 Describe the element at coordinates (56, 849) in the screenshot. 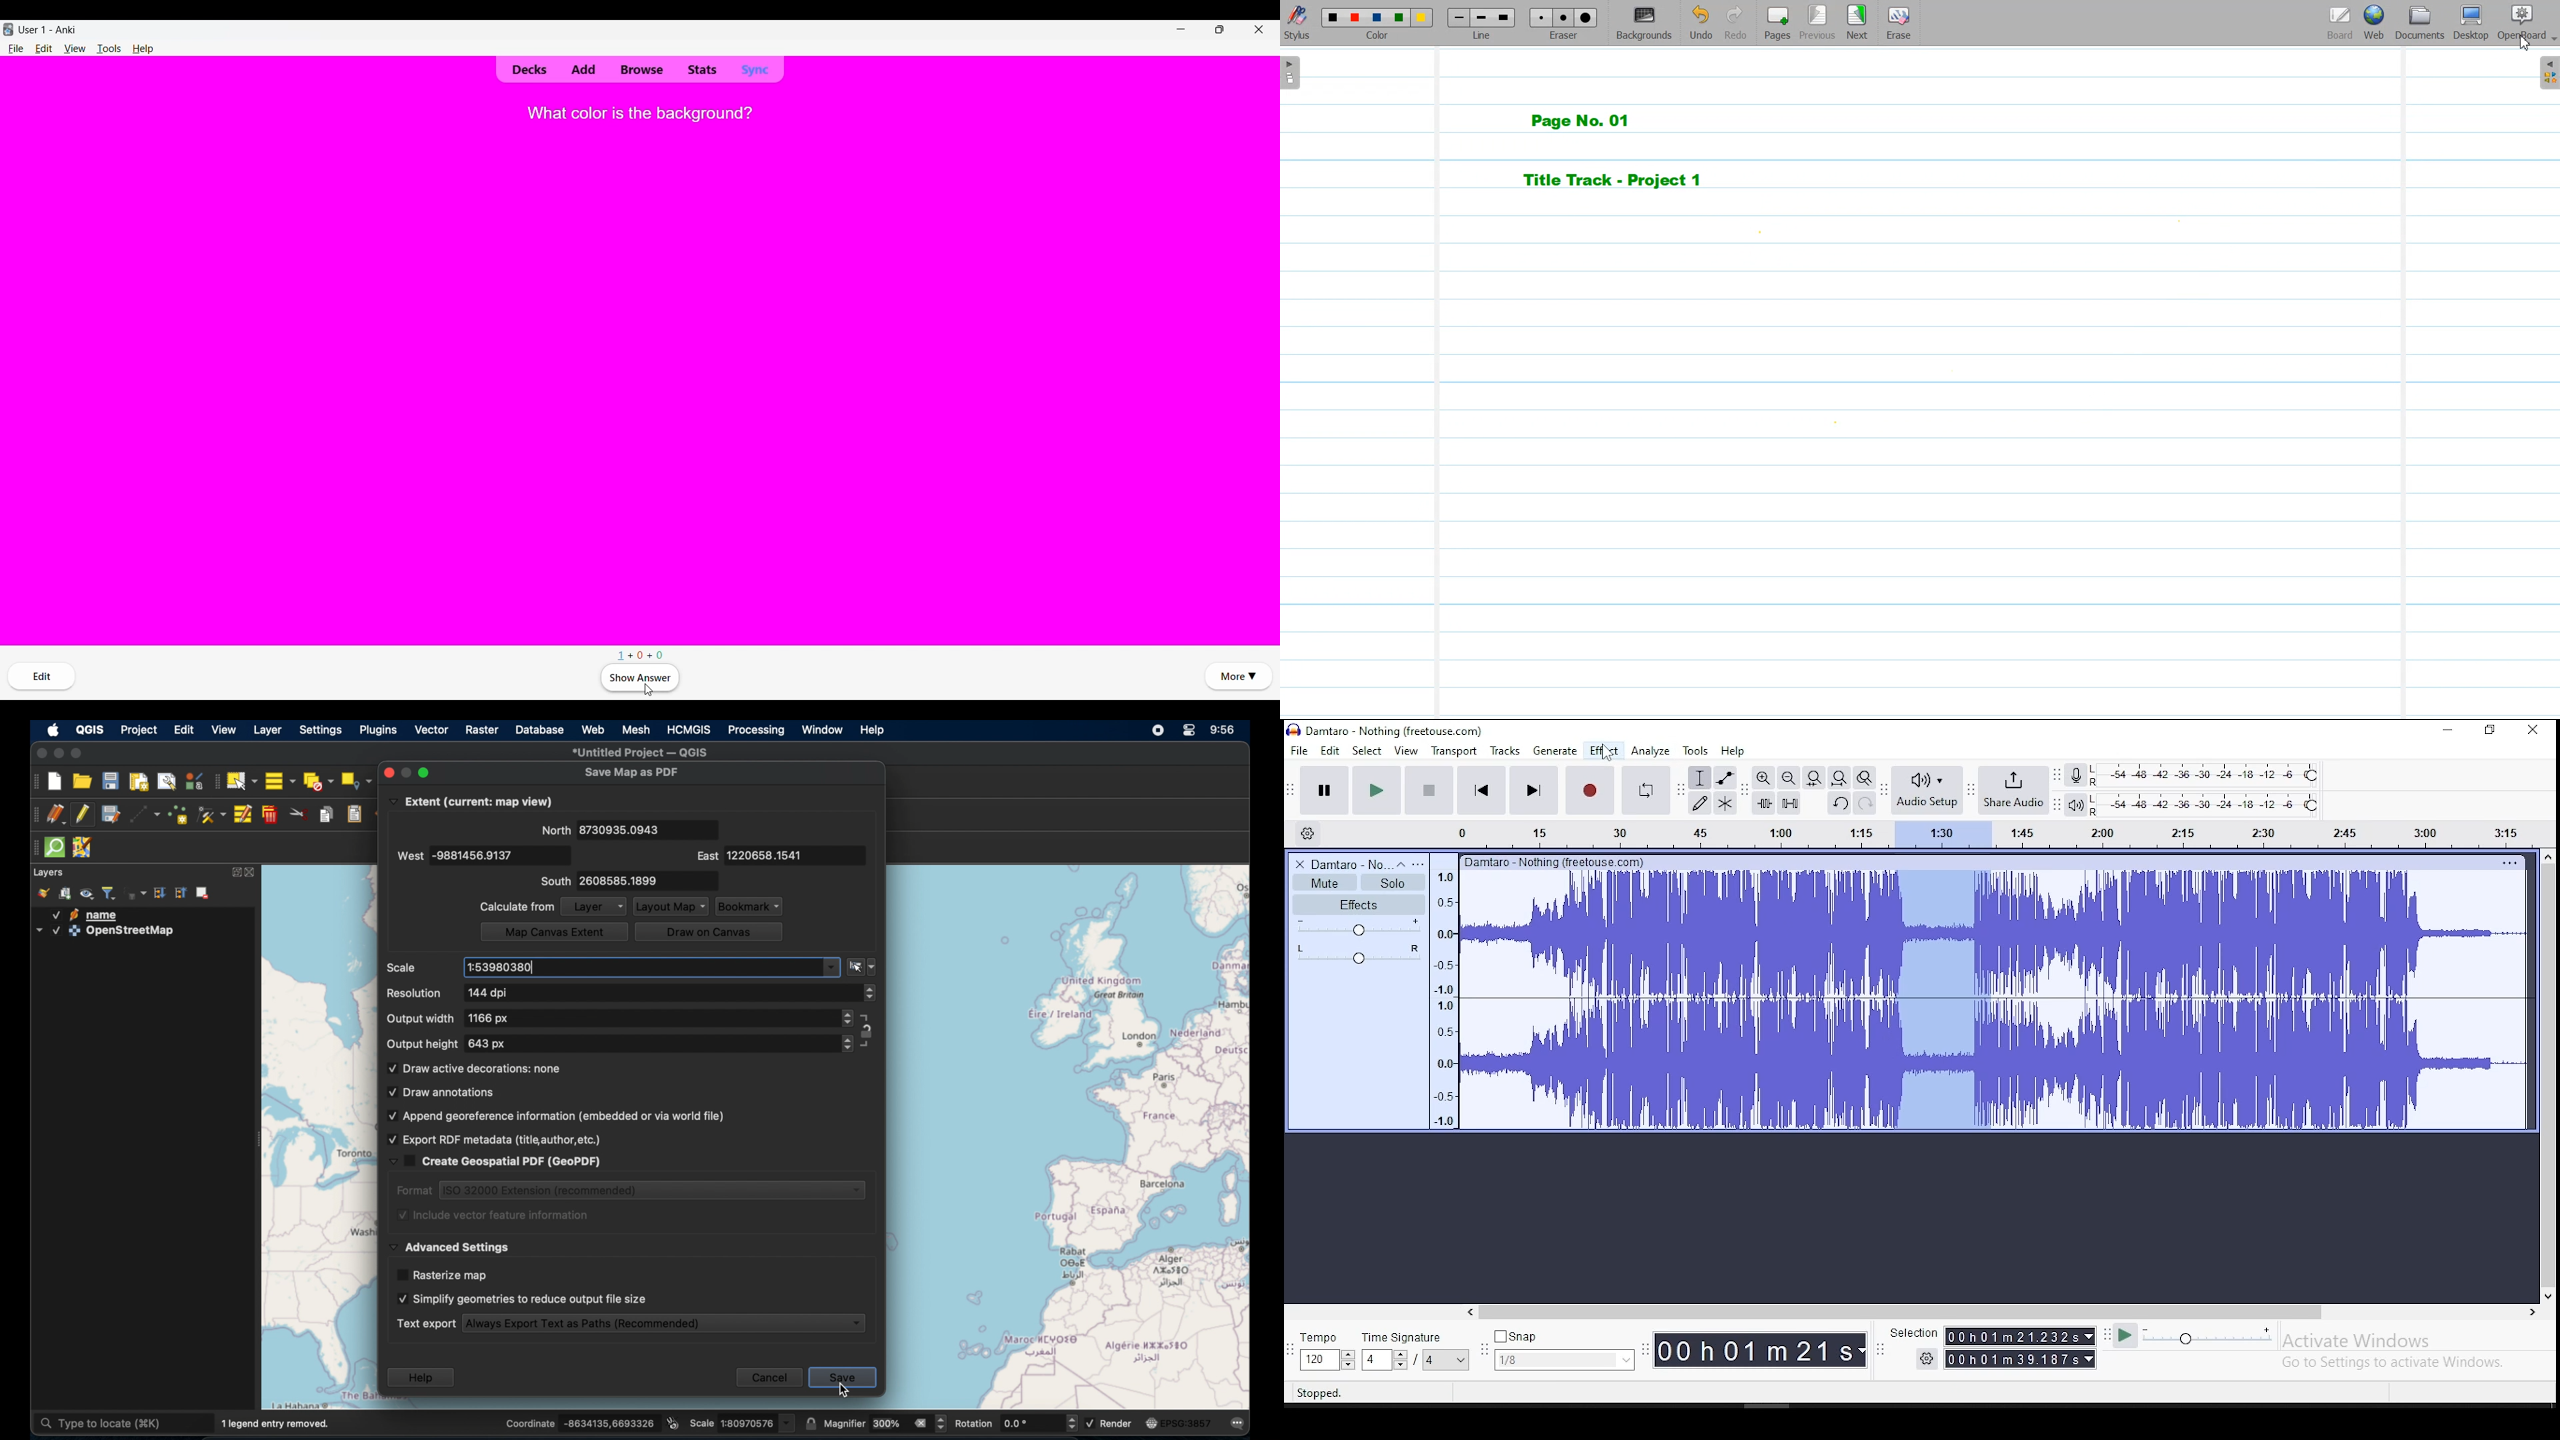

I see `quick som` at that location.